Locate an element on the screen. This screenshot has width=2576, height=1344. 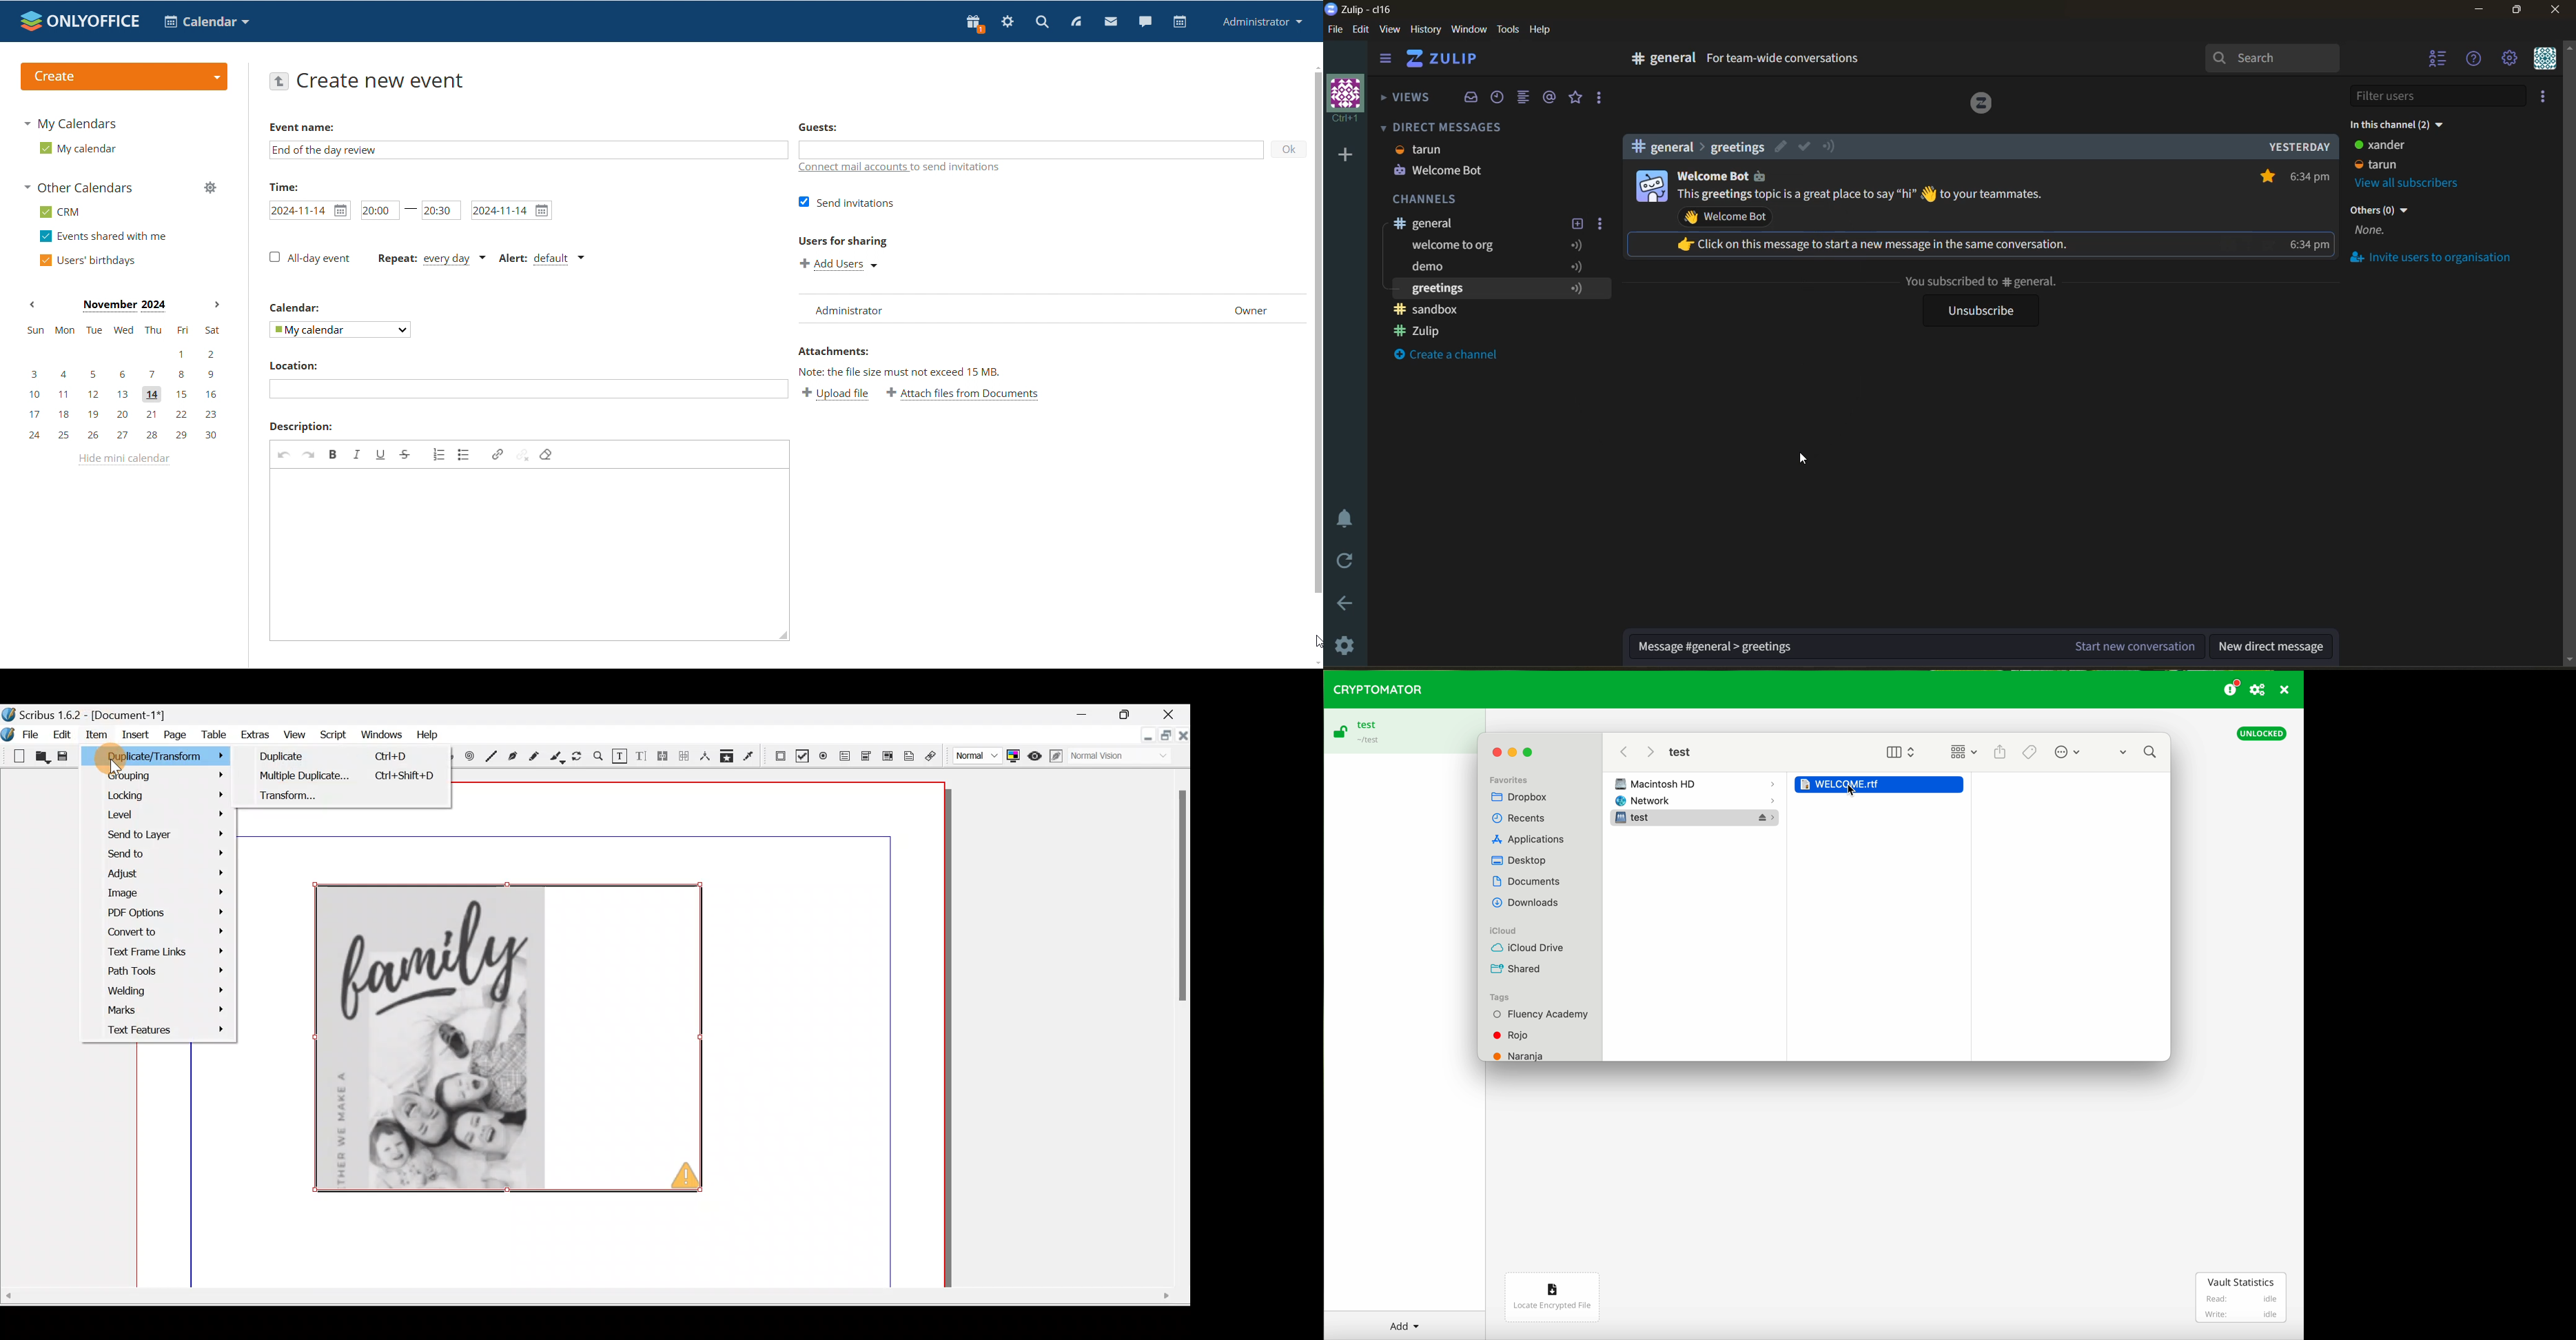
minimize is located at coordinates (2483, 10).